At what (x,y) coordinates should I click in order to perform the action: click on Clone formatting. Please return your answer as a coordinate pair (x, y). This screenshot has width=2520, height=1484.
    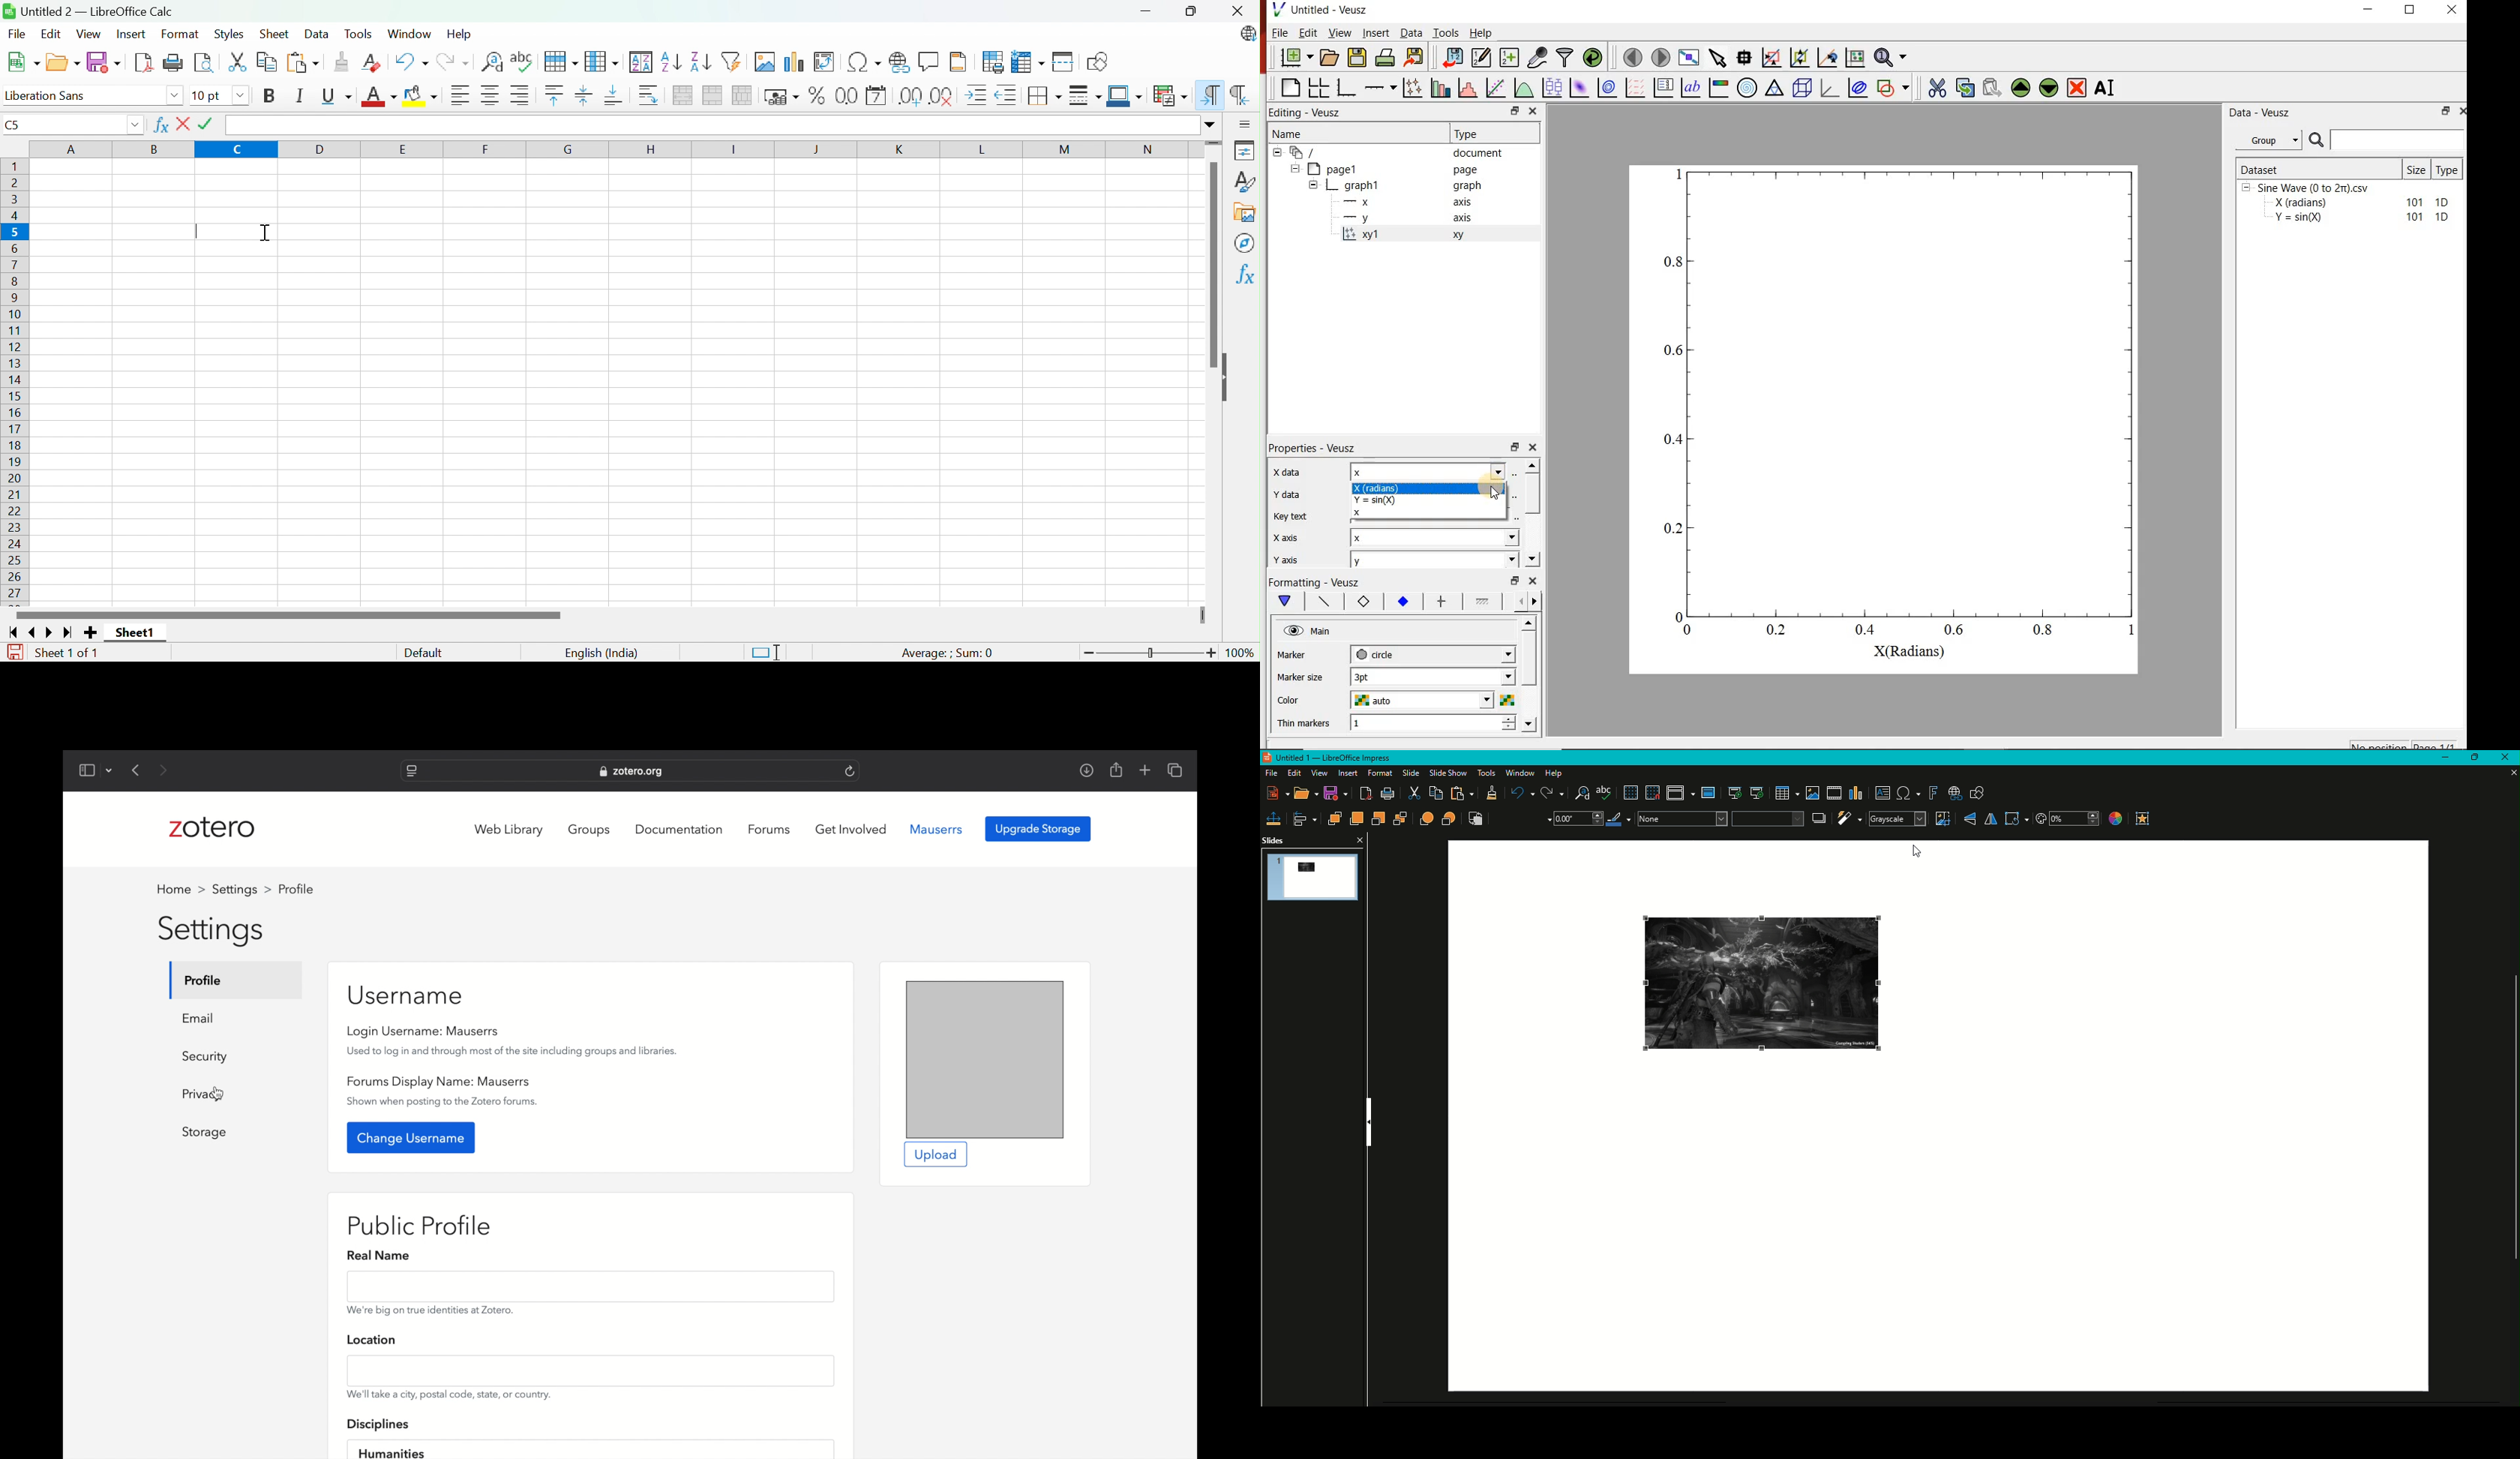
    Looking at the image, I should click on (340, 62).